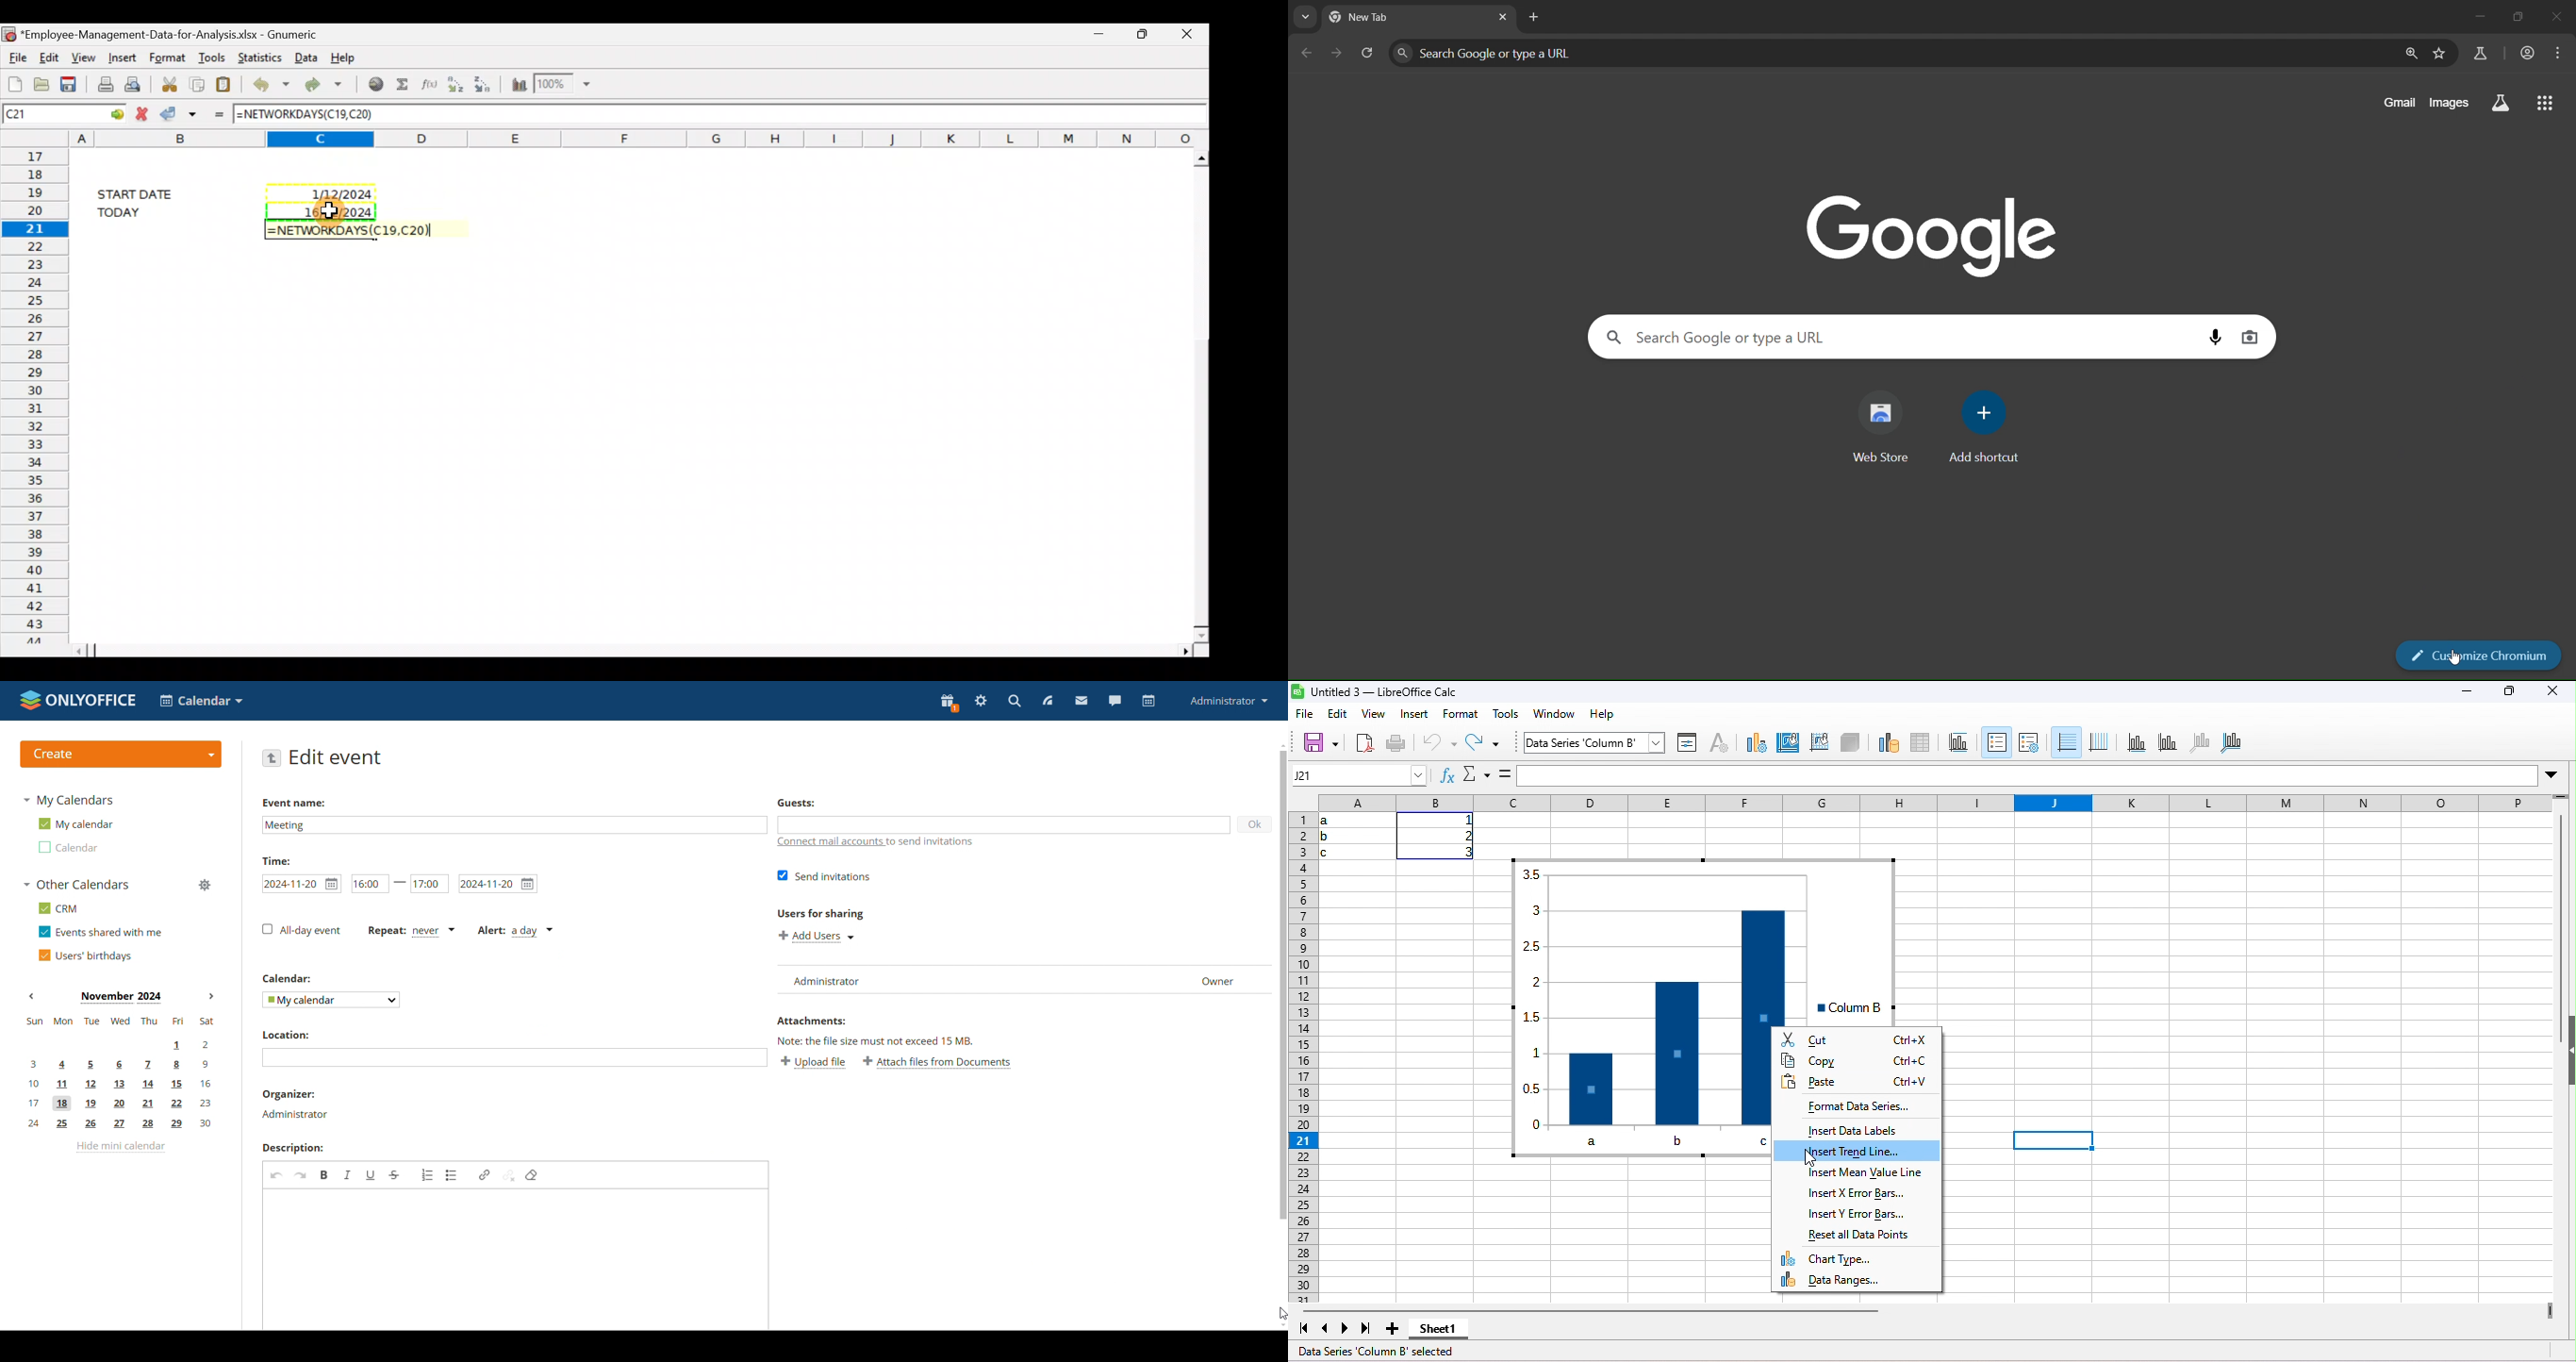 Image resolution: width=2576 pixels, height=1372 pixels. Describe the element at coordinates (514, 825) in the screenshot. I see `add event name` at that location.